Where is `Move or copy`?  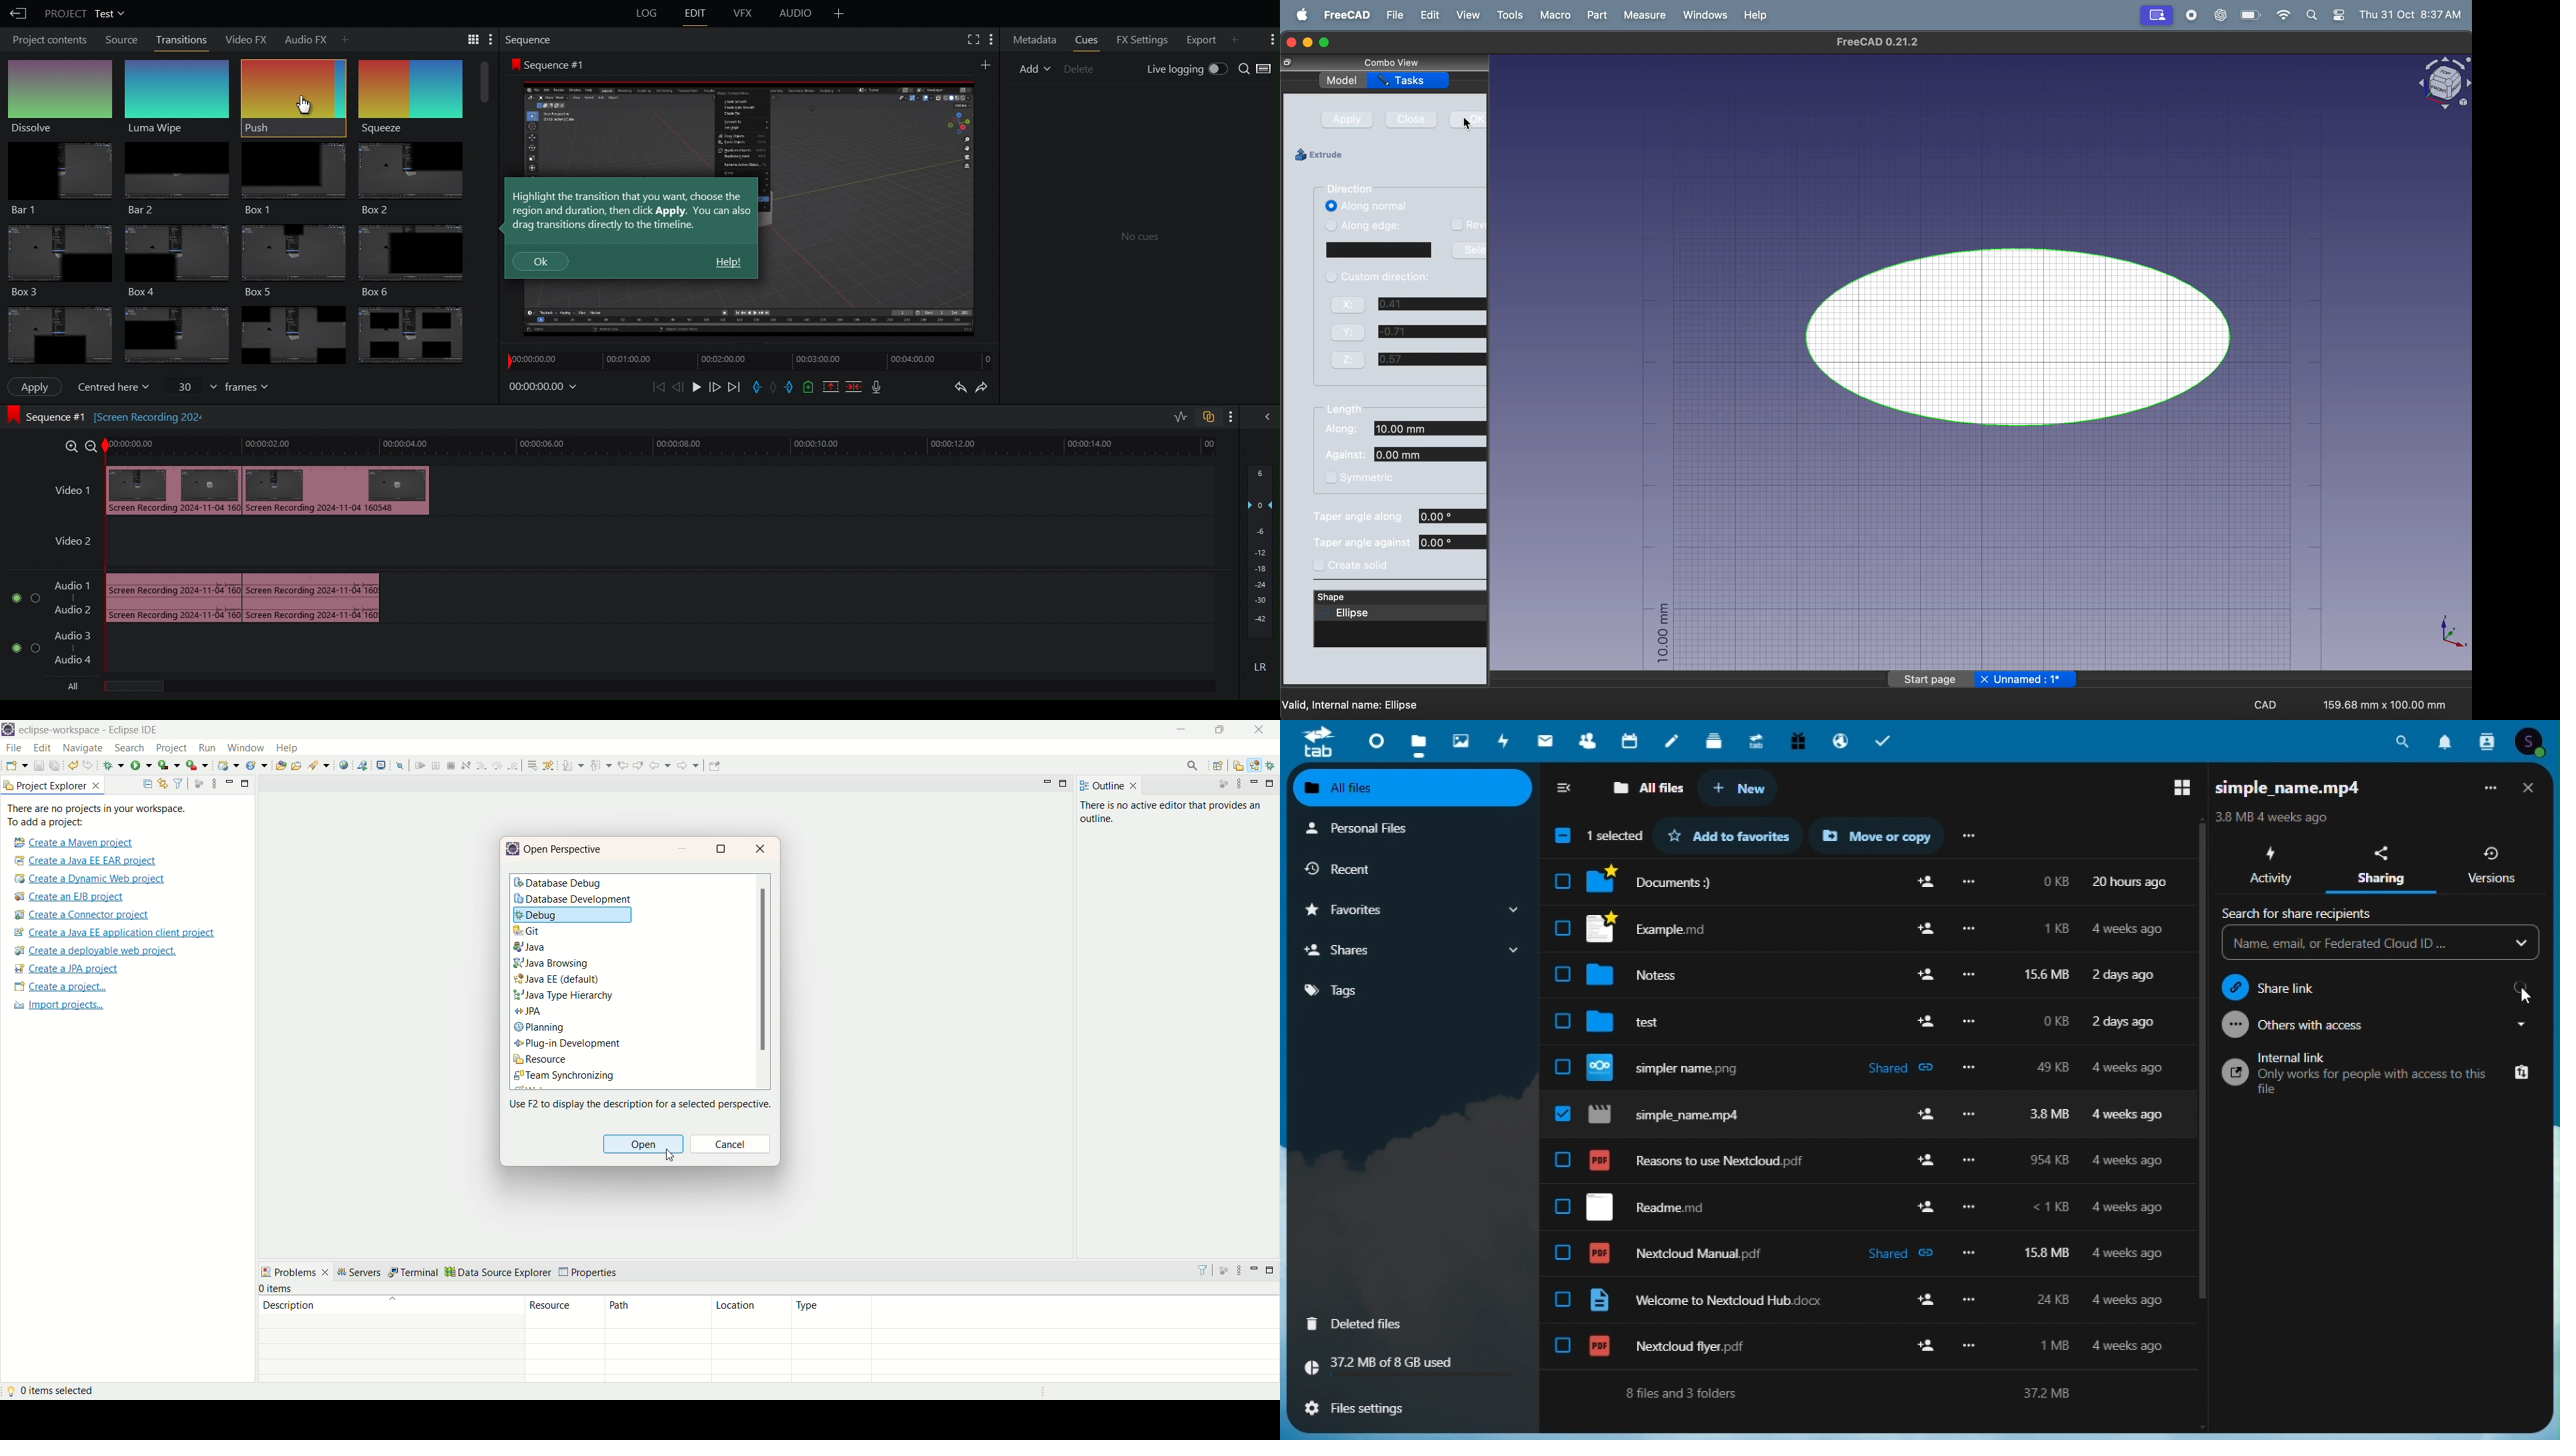 Move or copy is located at coordinates (1879, 837).